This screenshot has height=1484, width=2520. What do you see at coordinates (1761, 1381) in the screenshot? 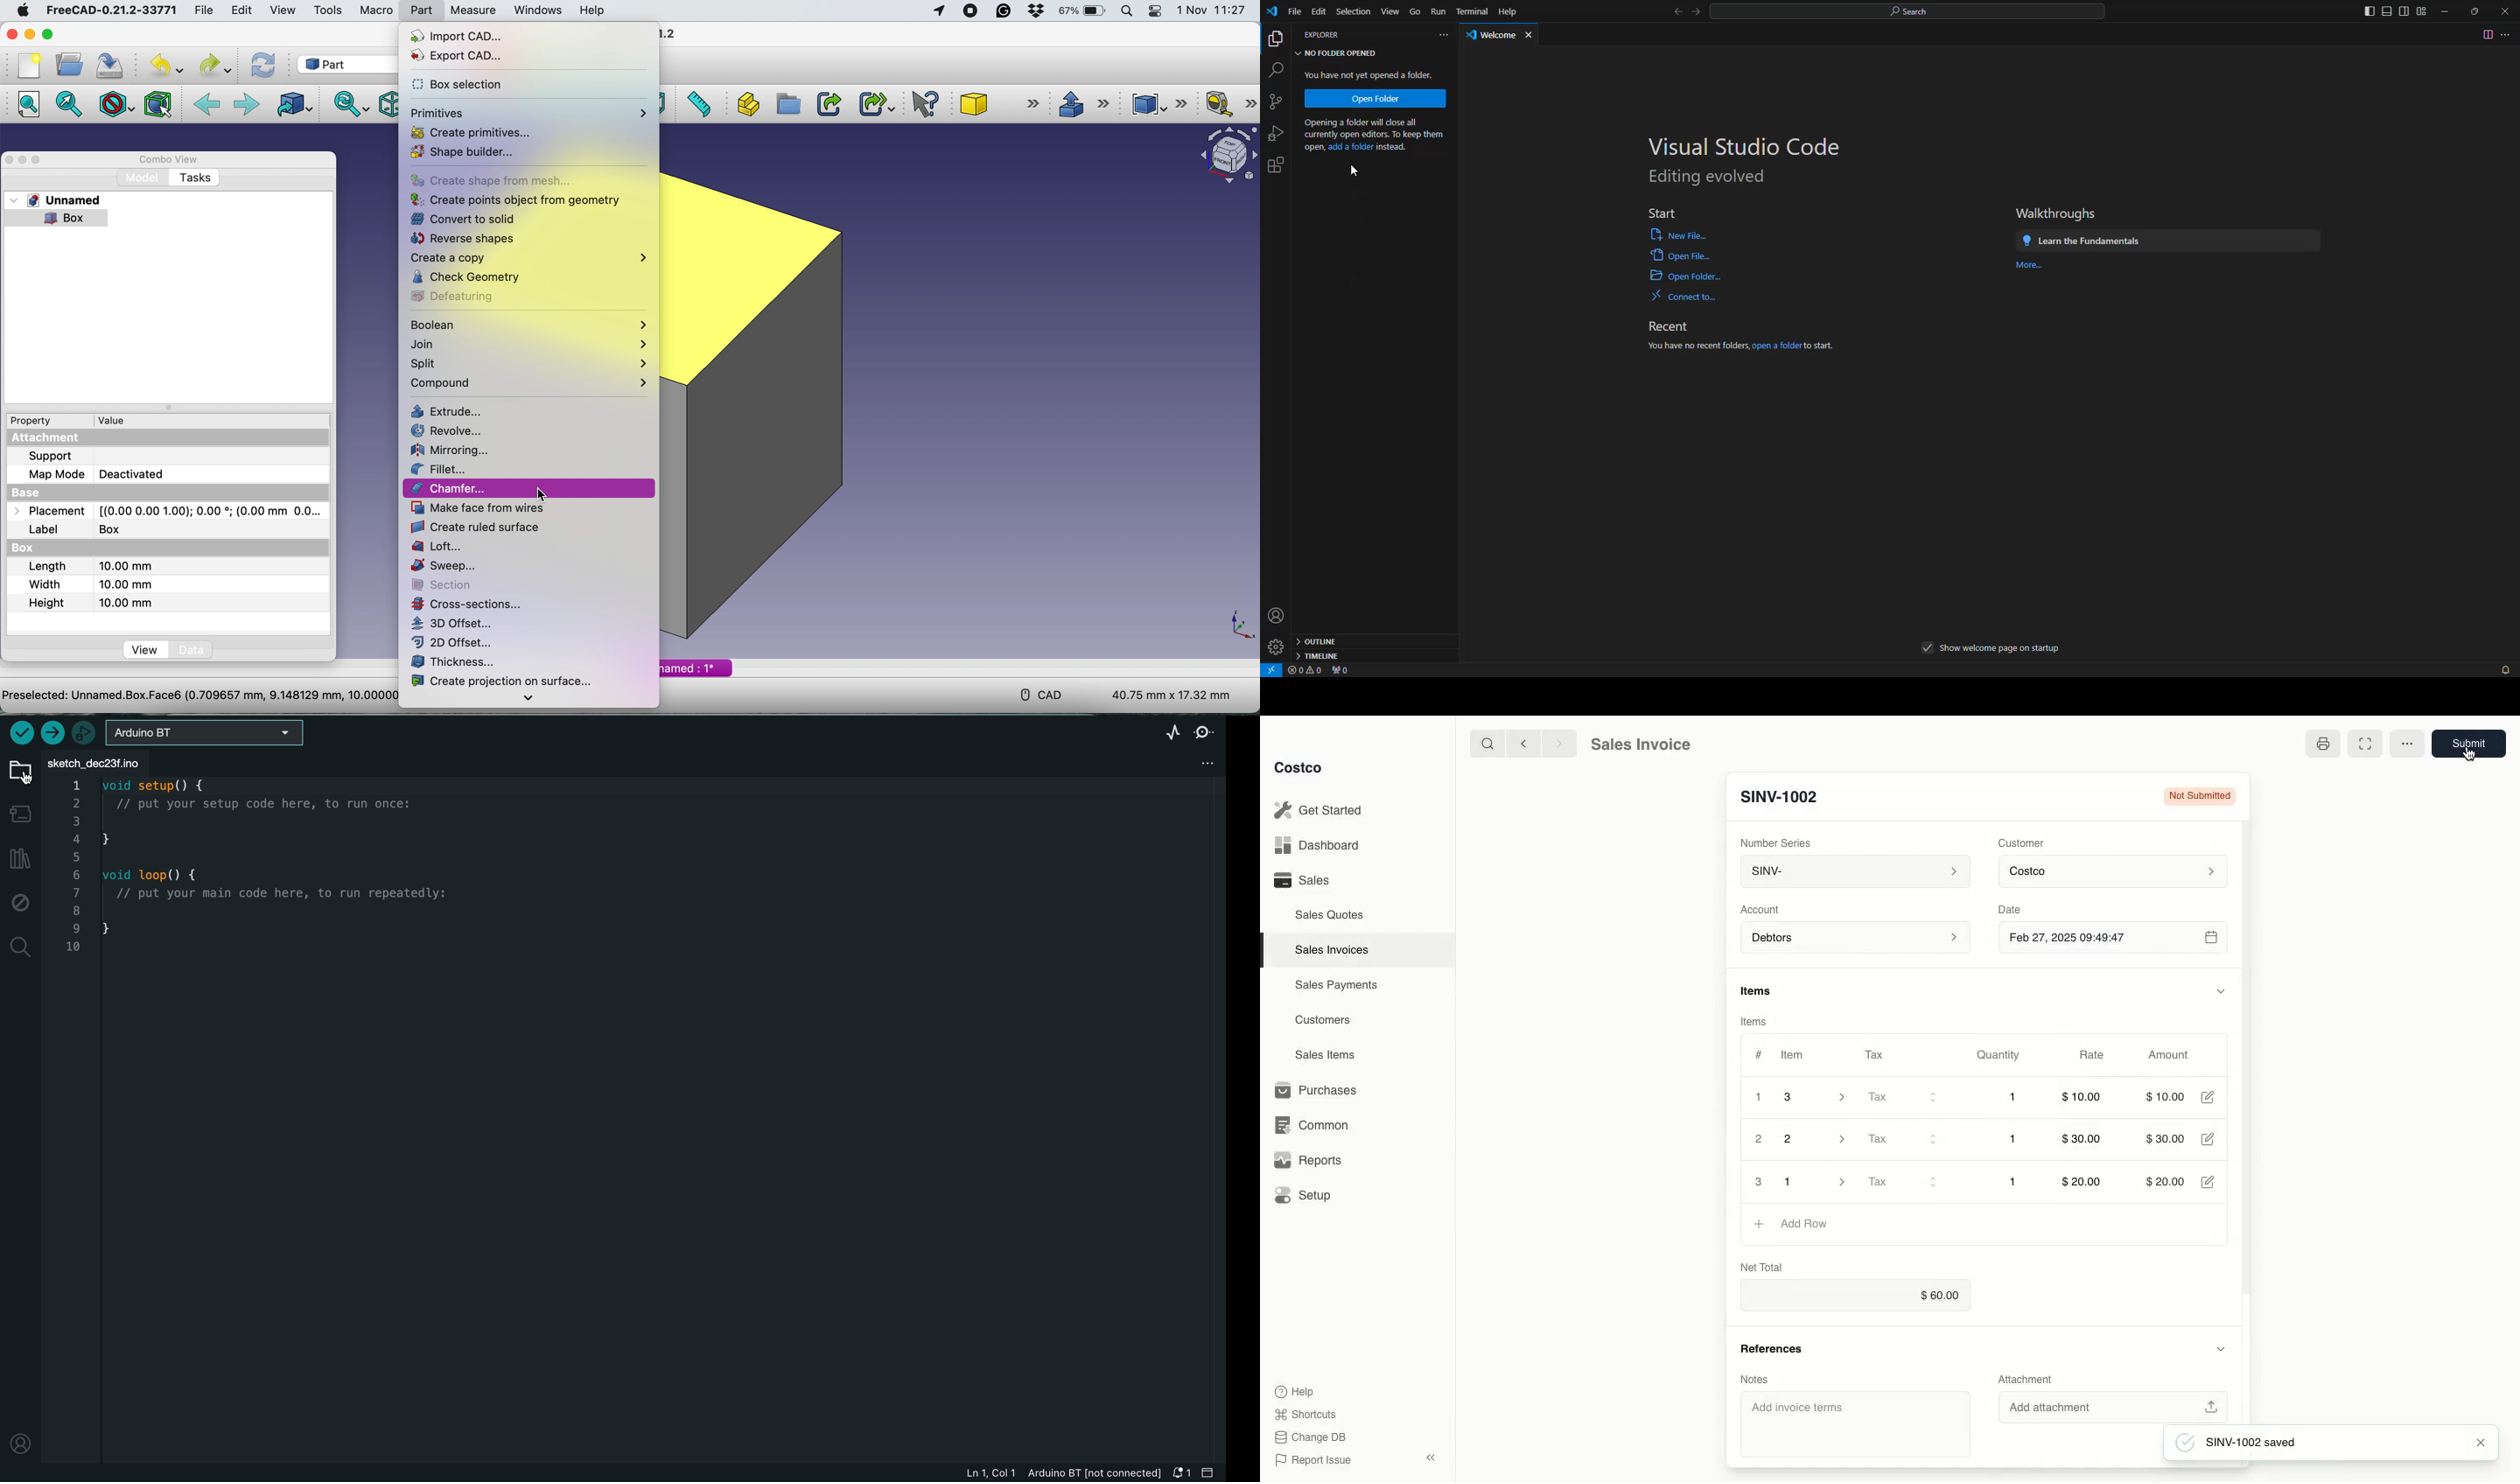
I see `Notes` at bounding box center [1761, 1381].